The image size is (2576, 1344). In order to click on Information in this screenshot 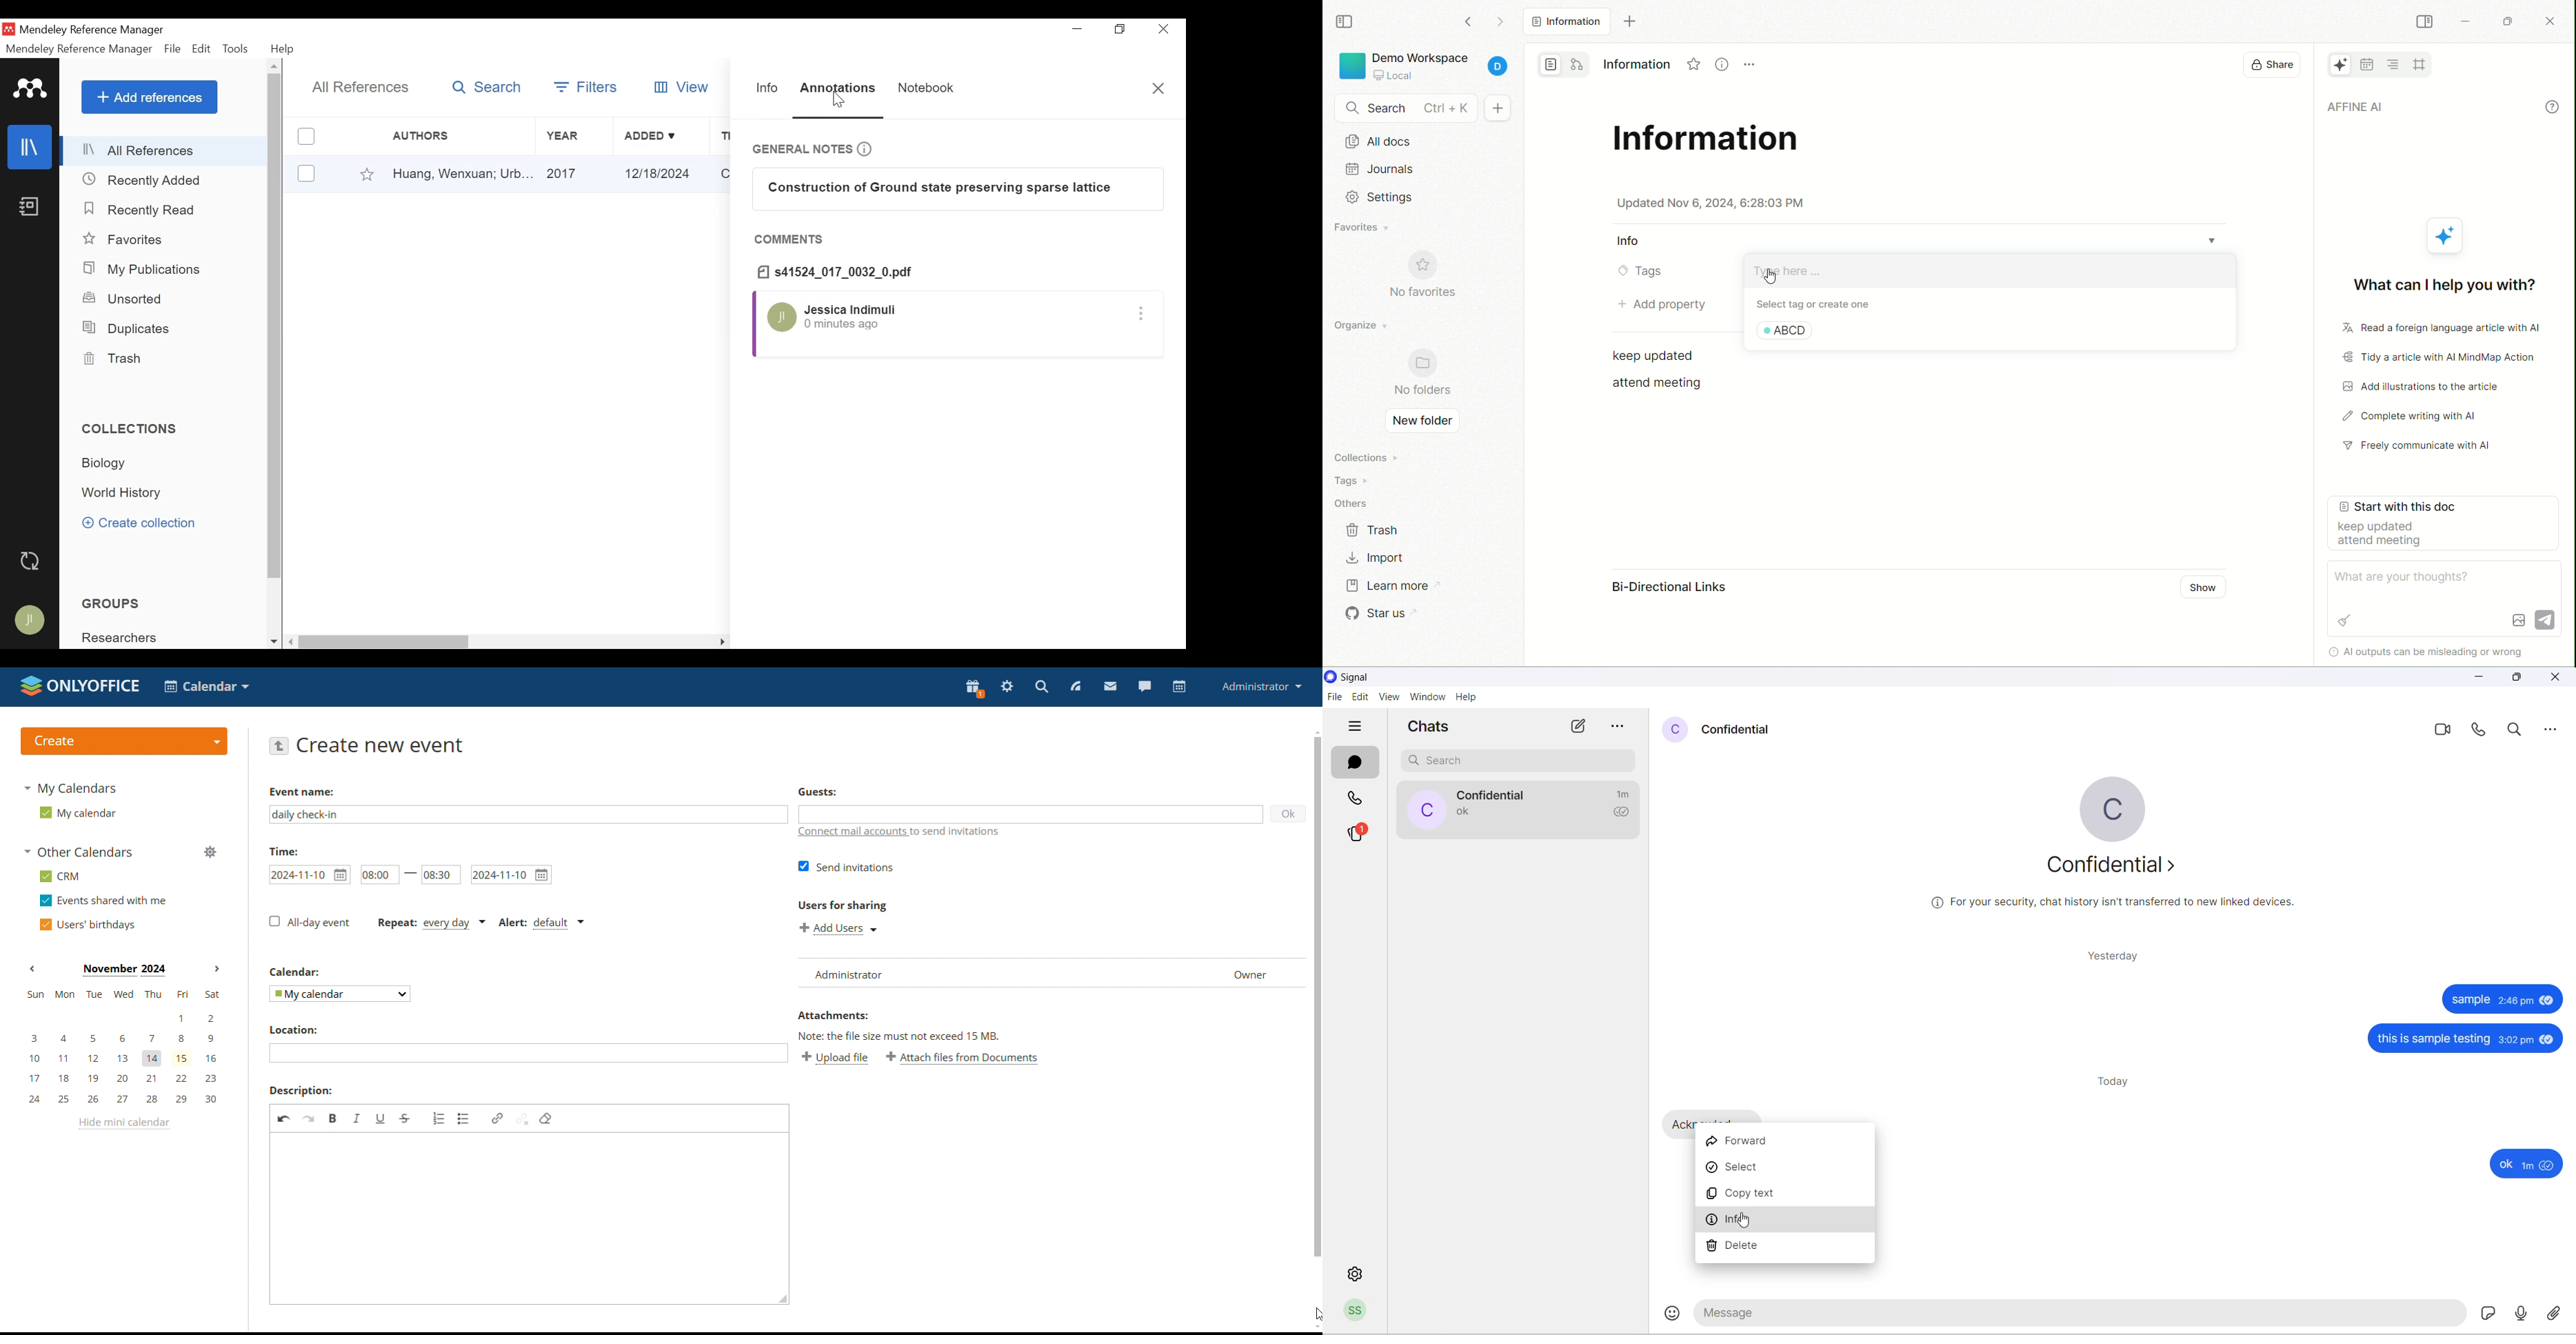, I will do `click(768, 90)`.